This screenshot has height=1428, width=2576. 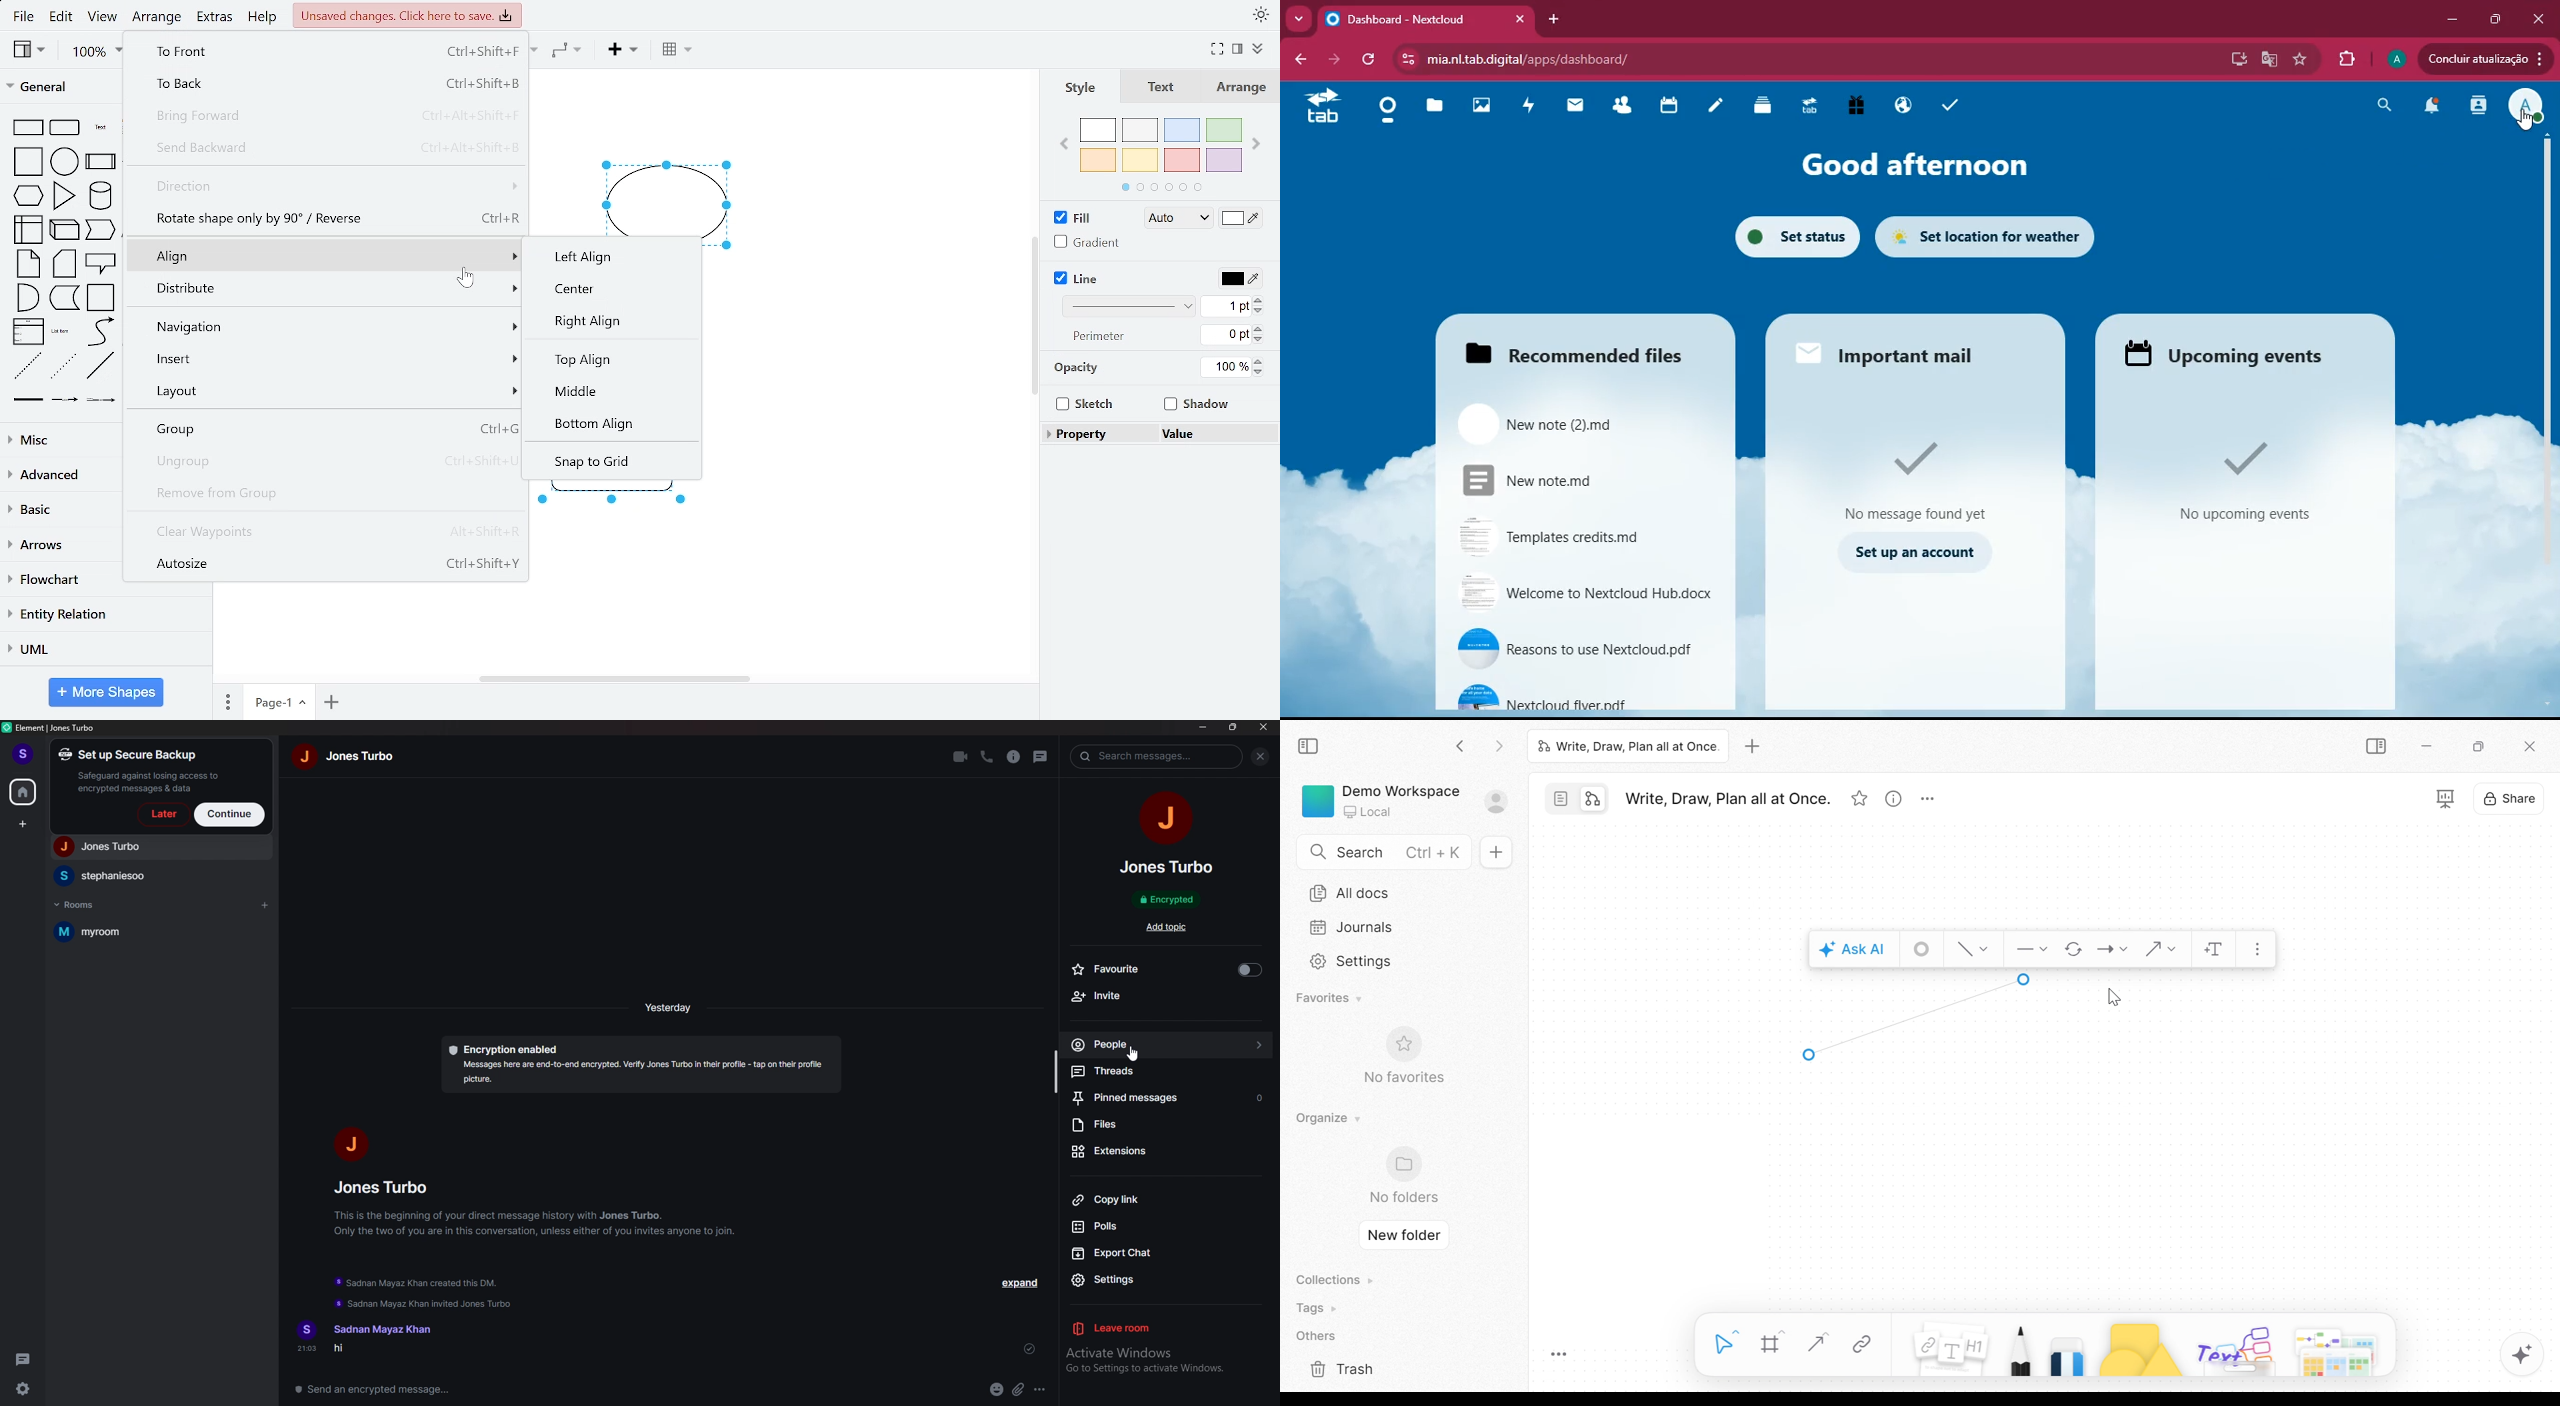 I want to click on important mail, so click(x=1907, y=350).